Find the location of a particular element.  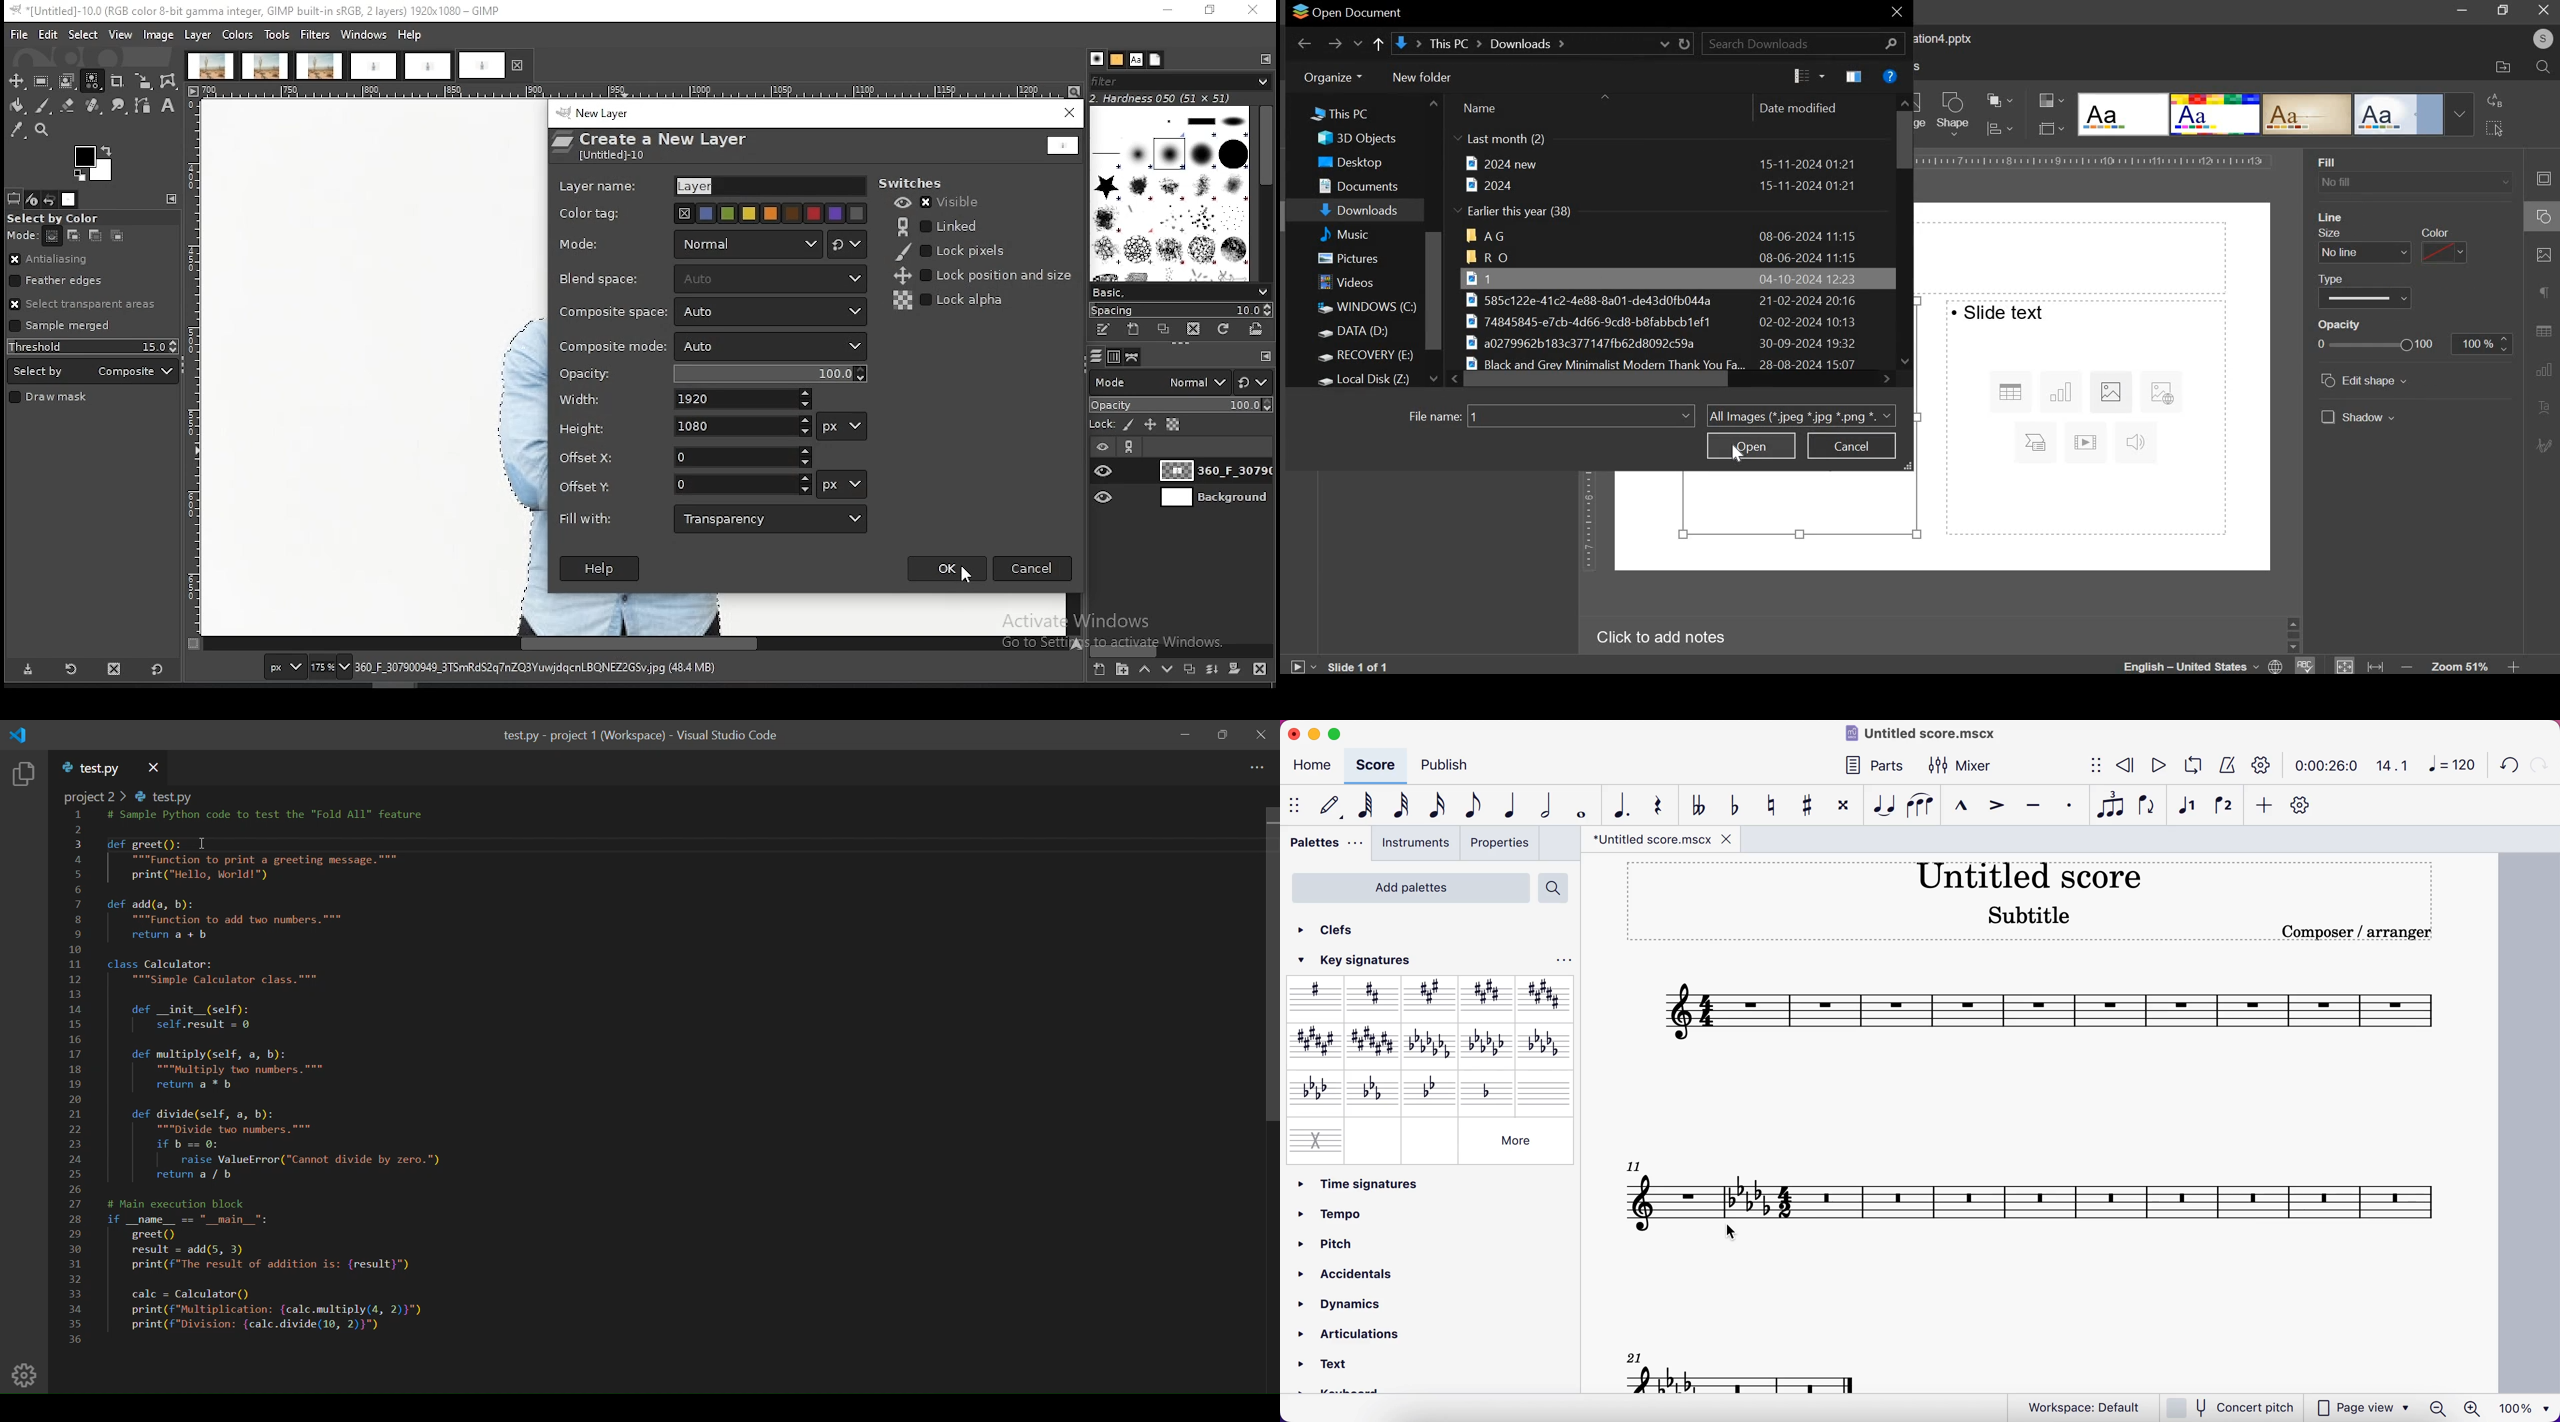

A minor is located at coordinates (1432, 1044).